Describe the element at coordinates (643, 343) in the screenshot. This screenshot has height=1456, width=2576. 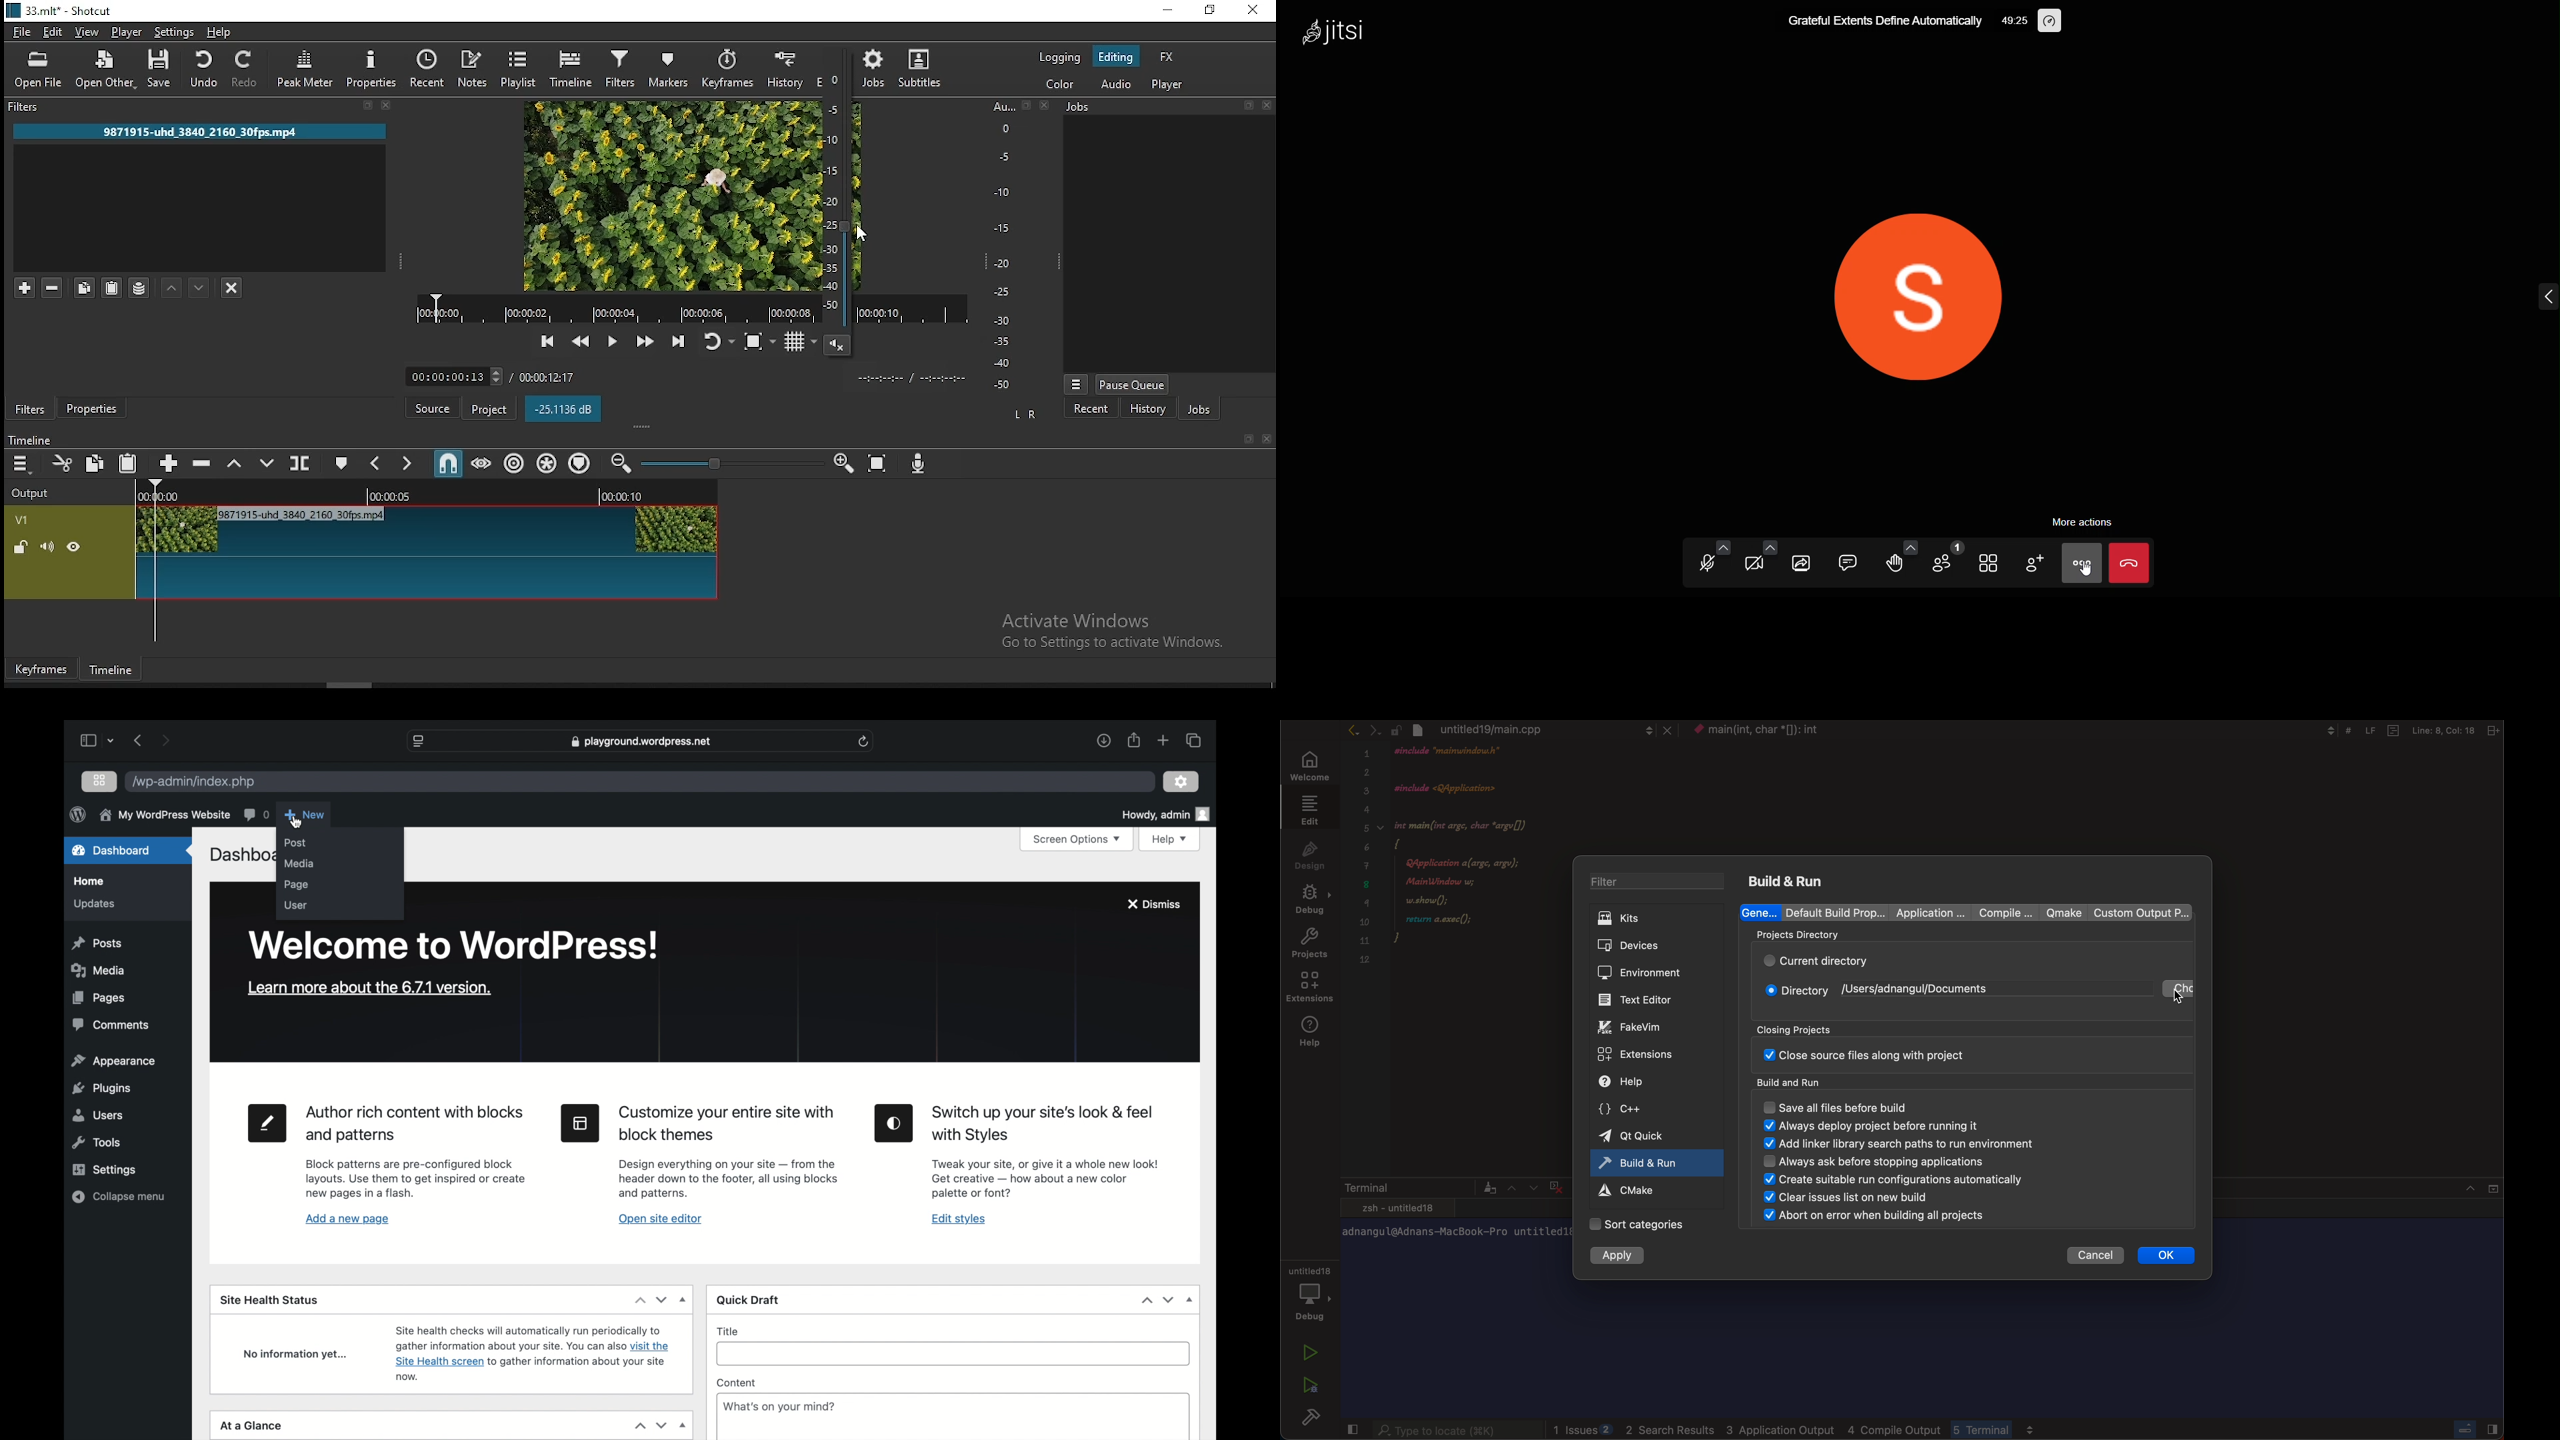
I see `play quickly forward` at that location.